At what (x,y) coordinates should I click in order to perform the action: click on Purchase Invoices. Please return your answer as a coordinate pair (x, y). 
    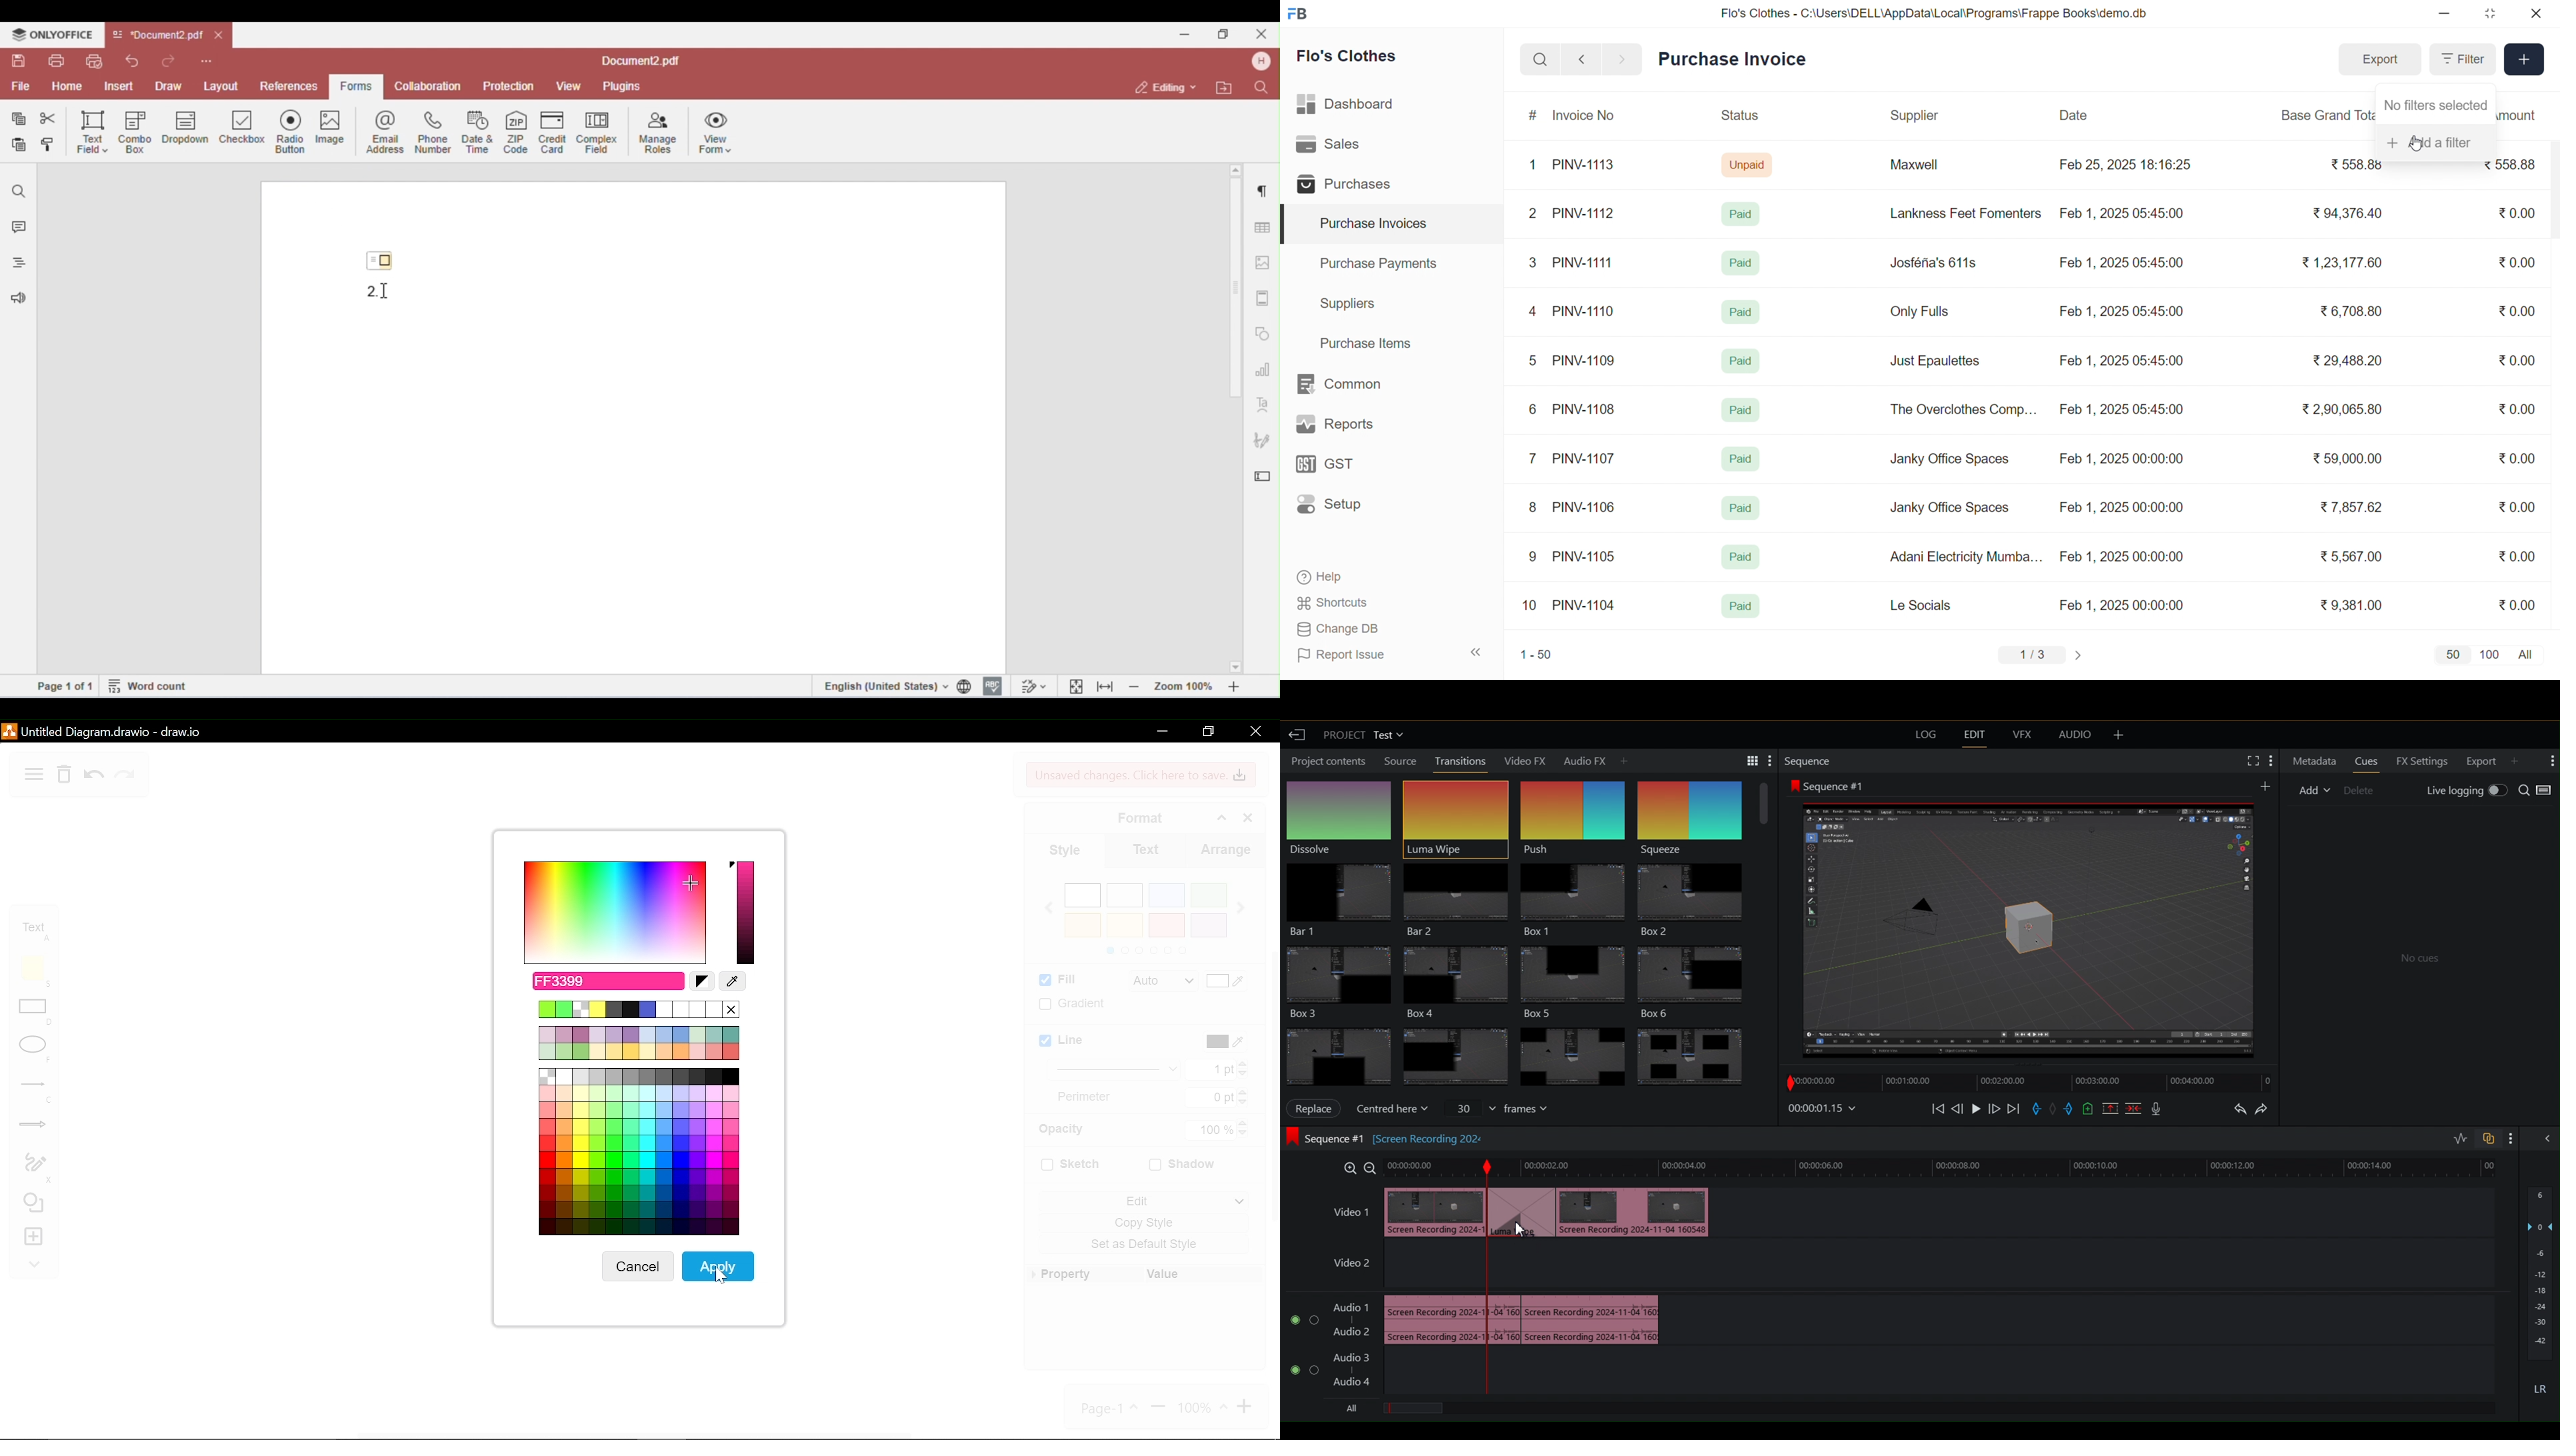
    Looking at the image, I should click on (1371, 224).